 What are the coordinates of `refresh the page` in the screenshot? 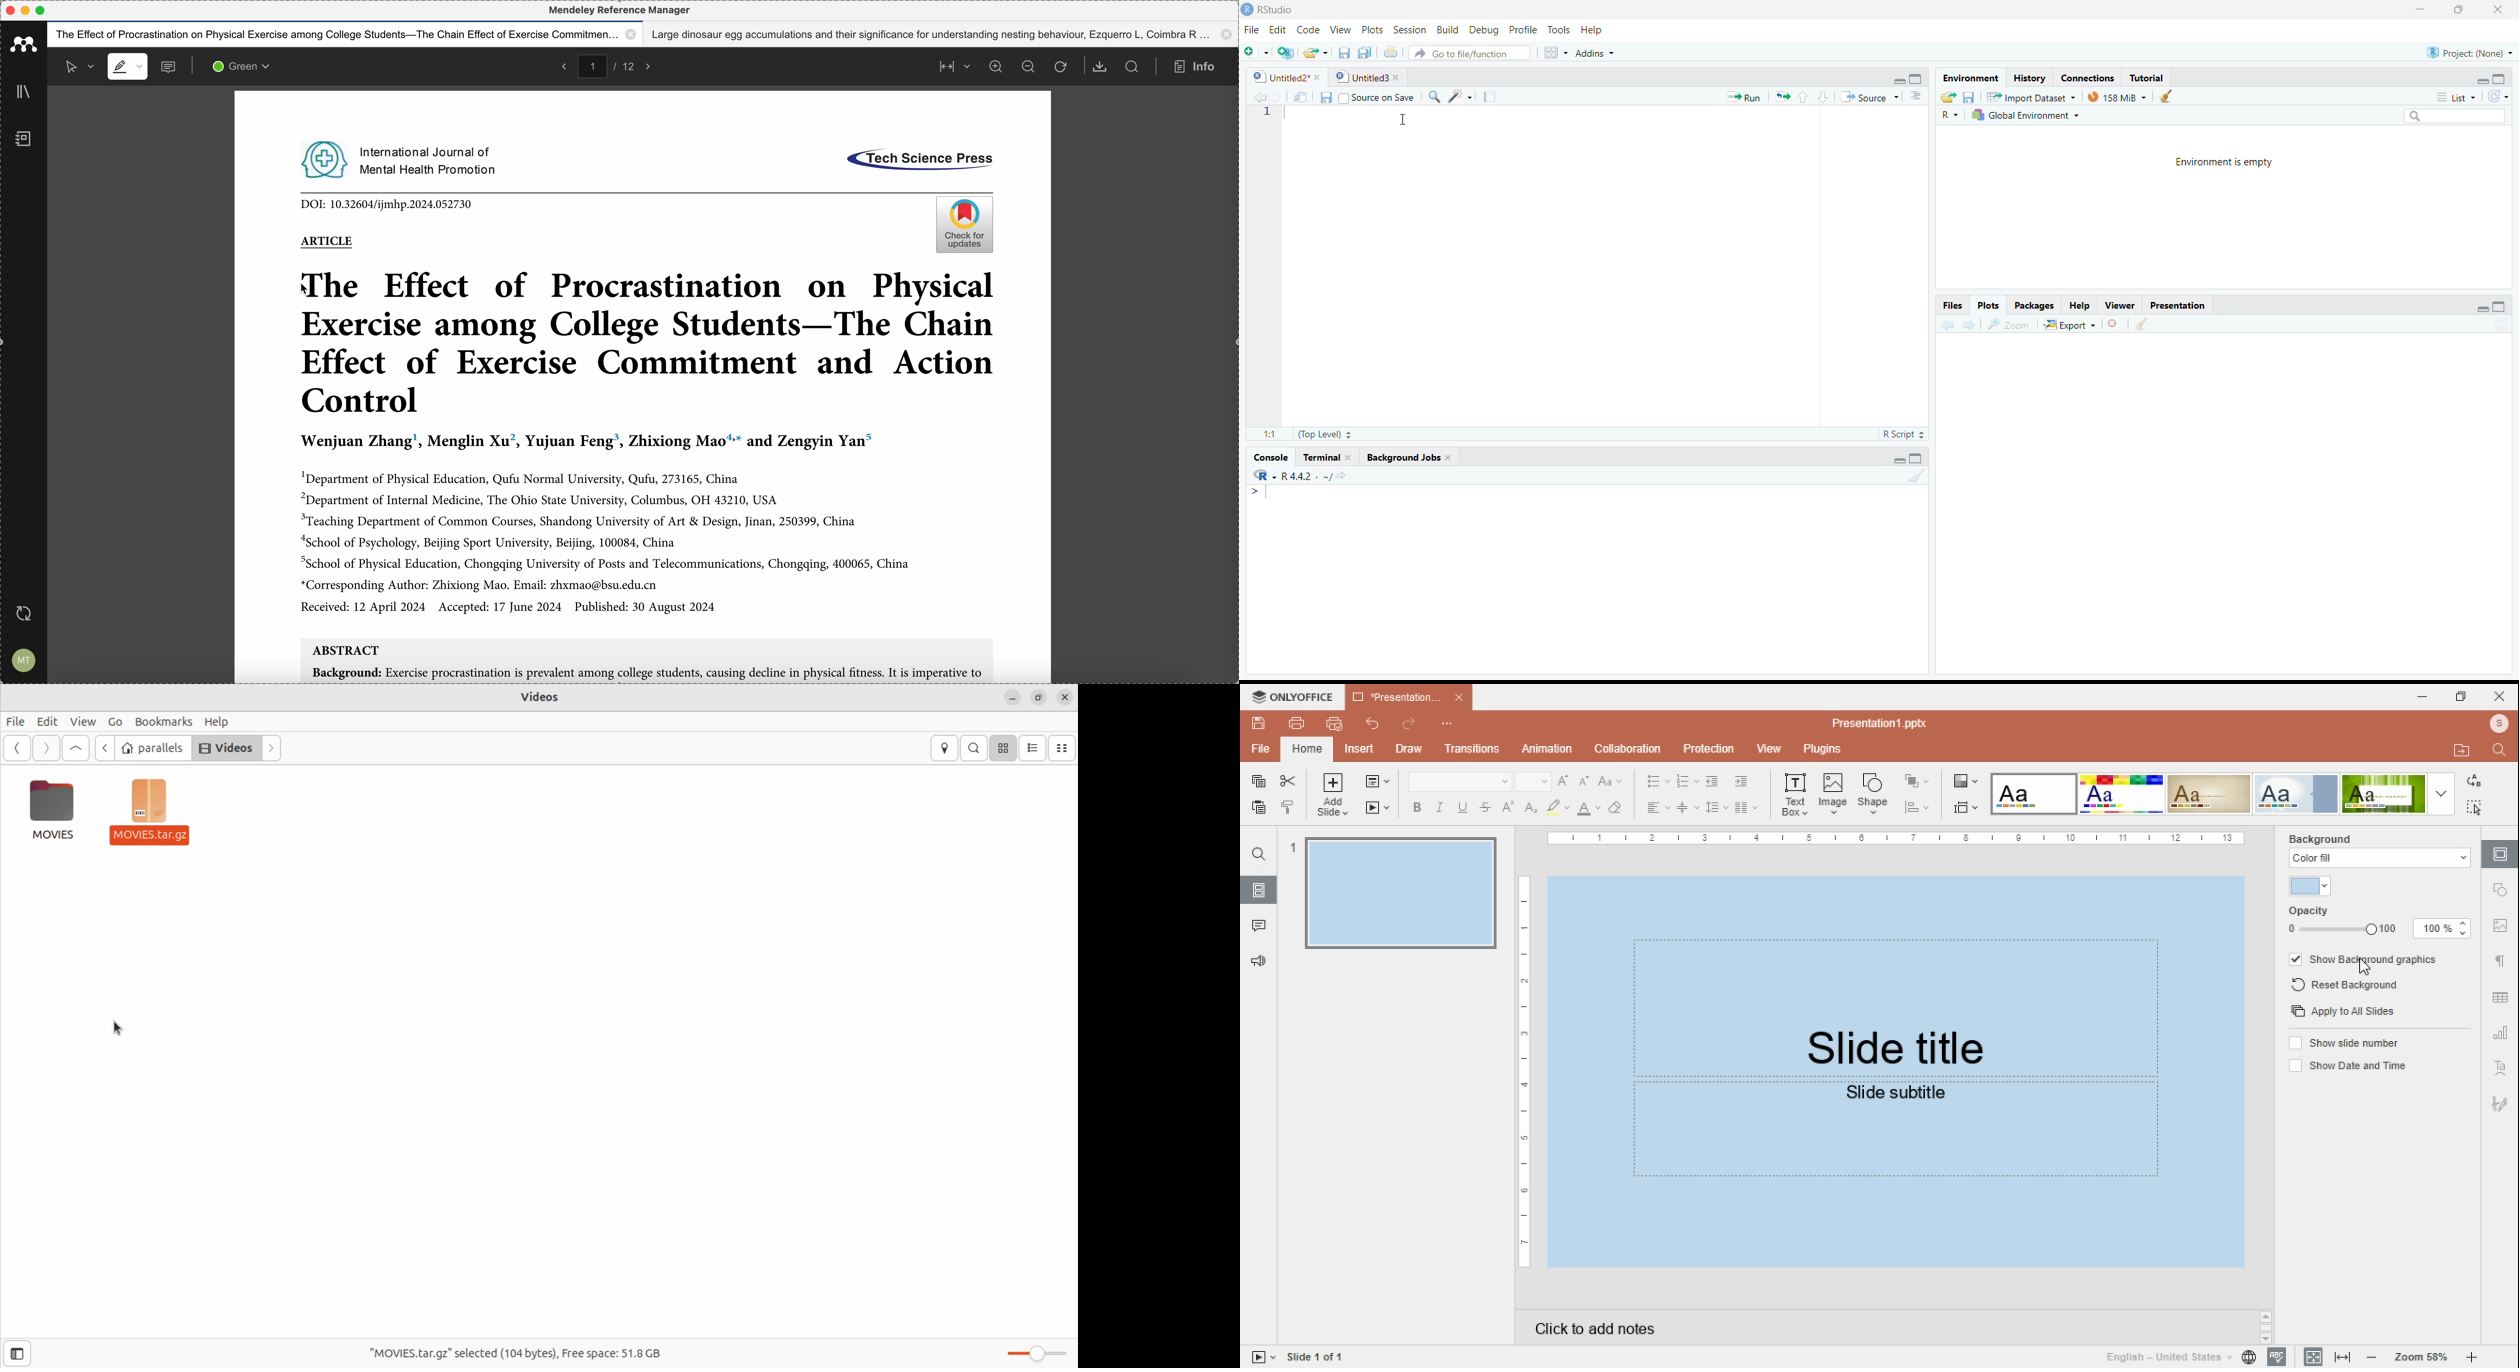 It's located at (1061, 68).